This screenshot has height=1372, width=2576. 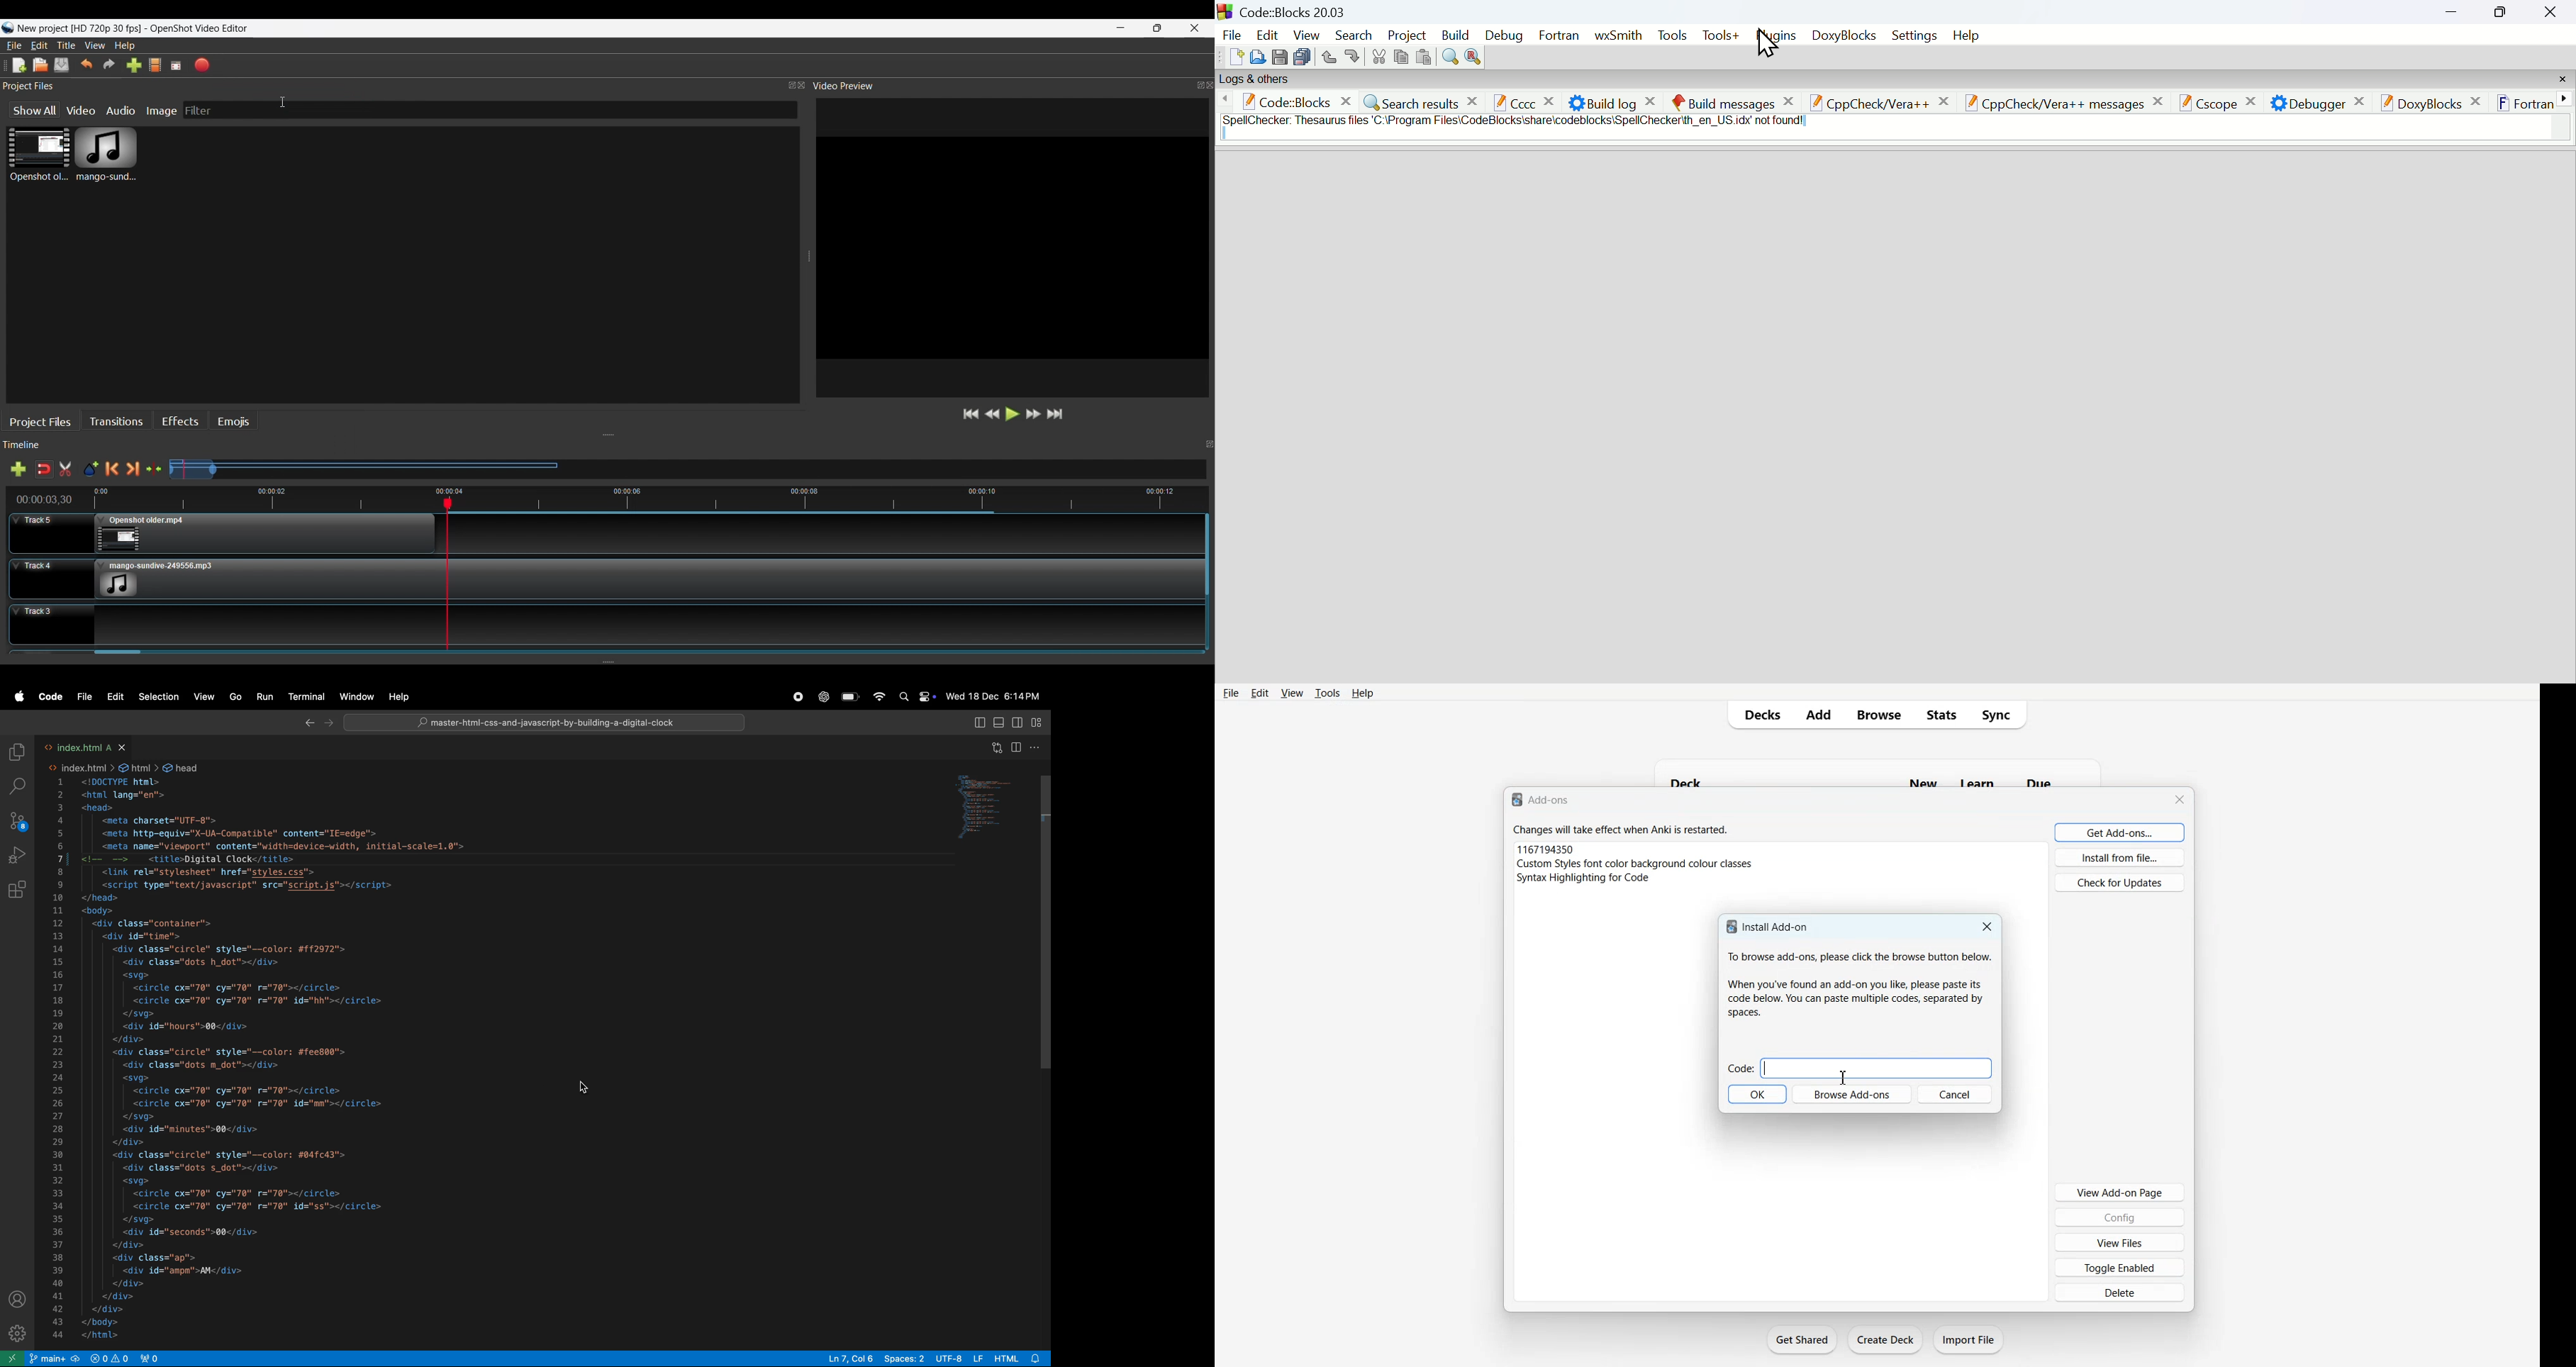 What do you see at coordinates (1401, 55) in the screenshot?
I see `Copy` at bounding box center [1401, 55].